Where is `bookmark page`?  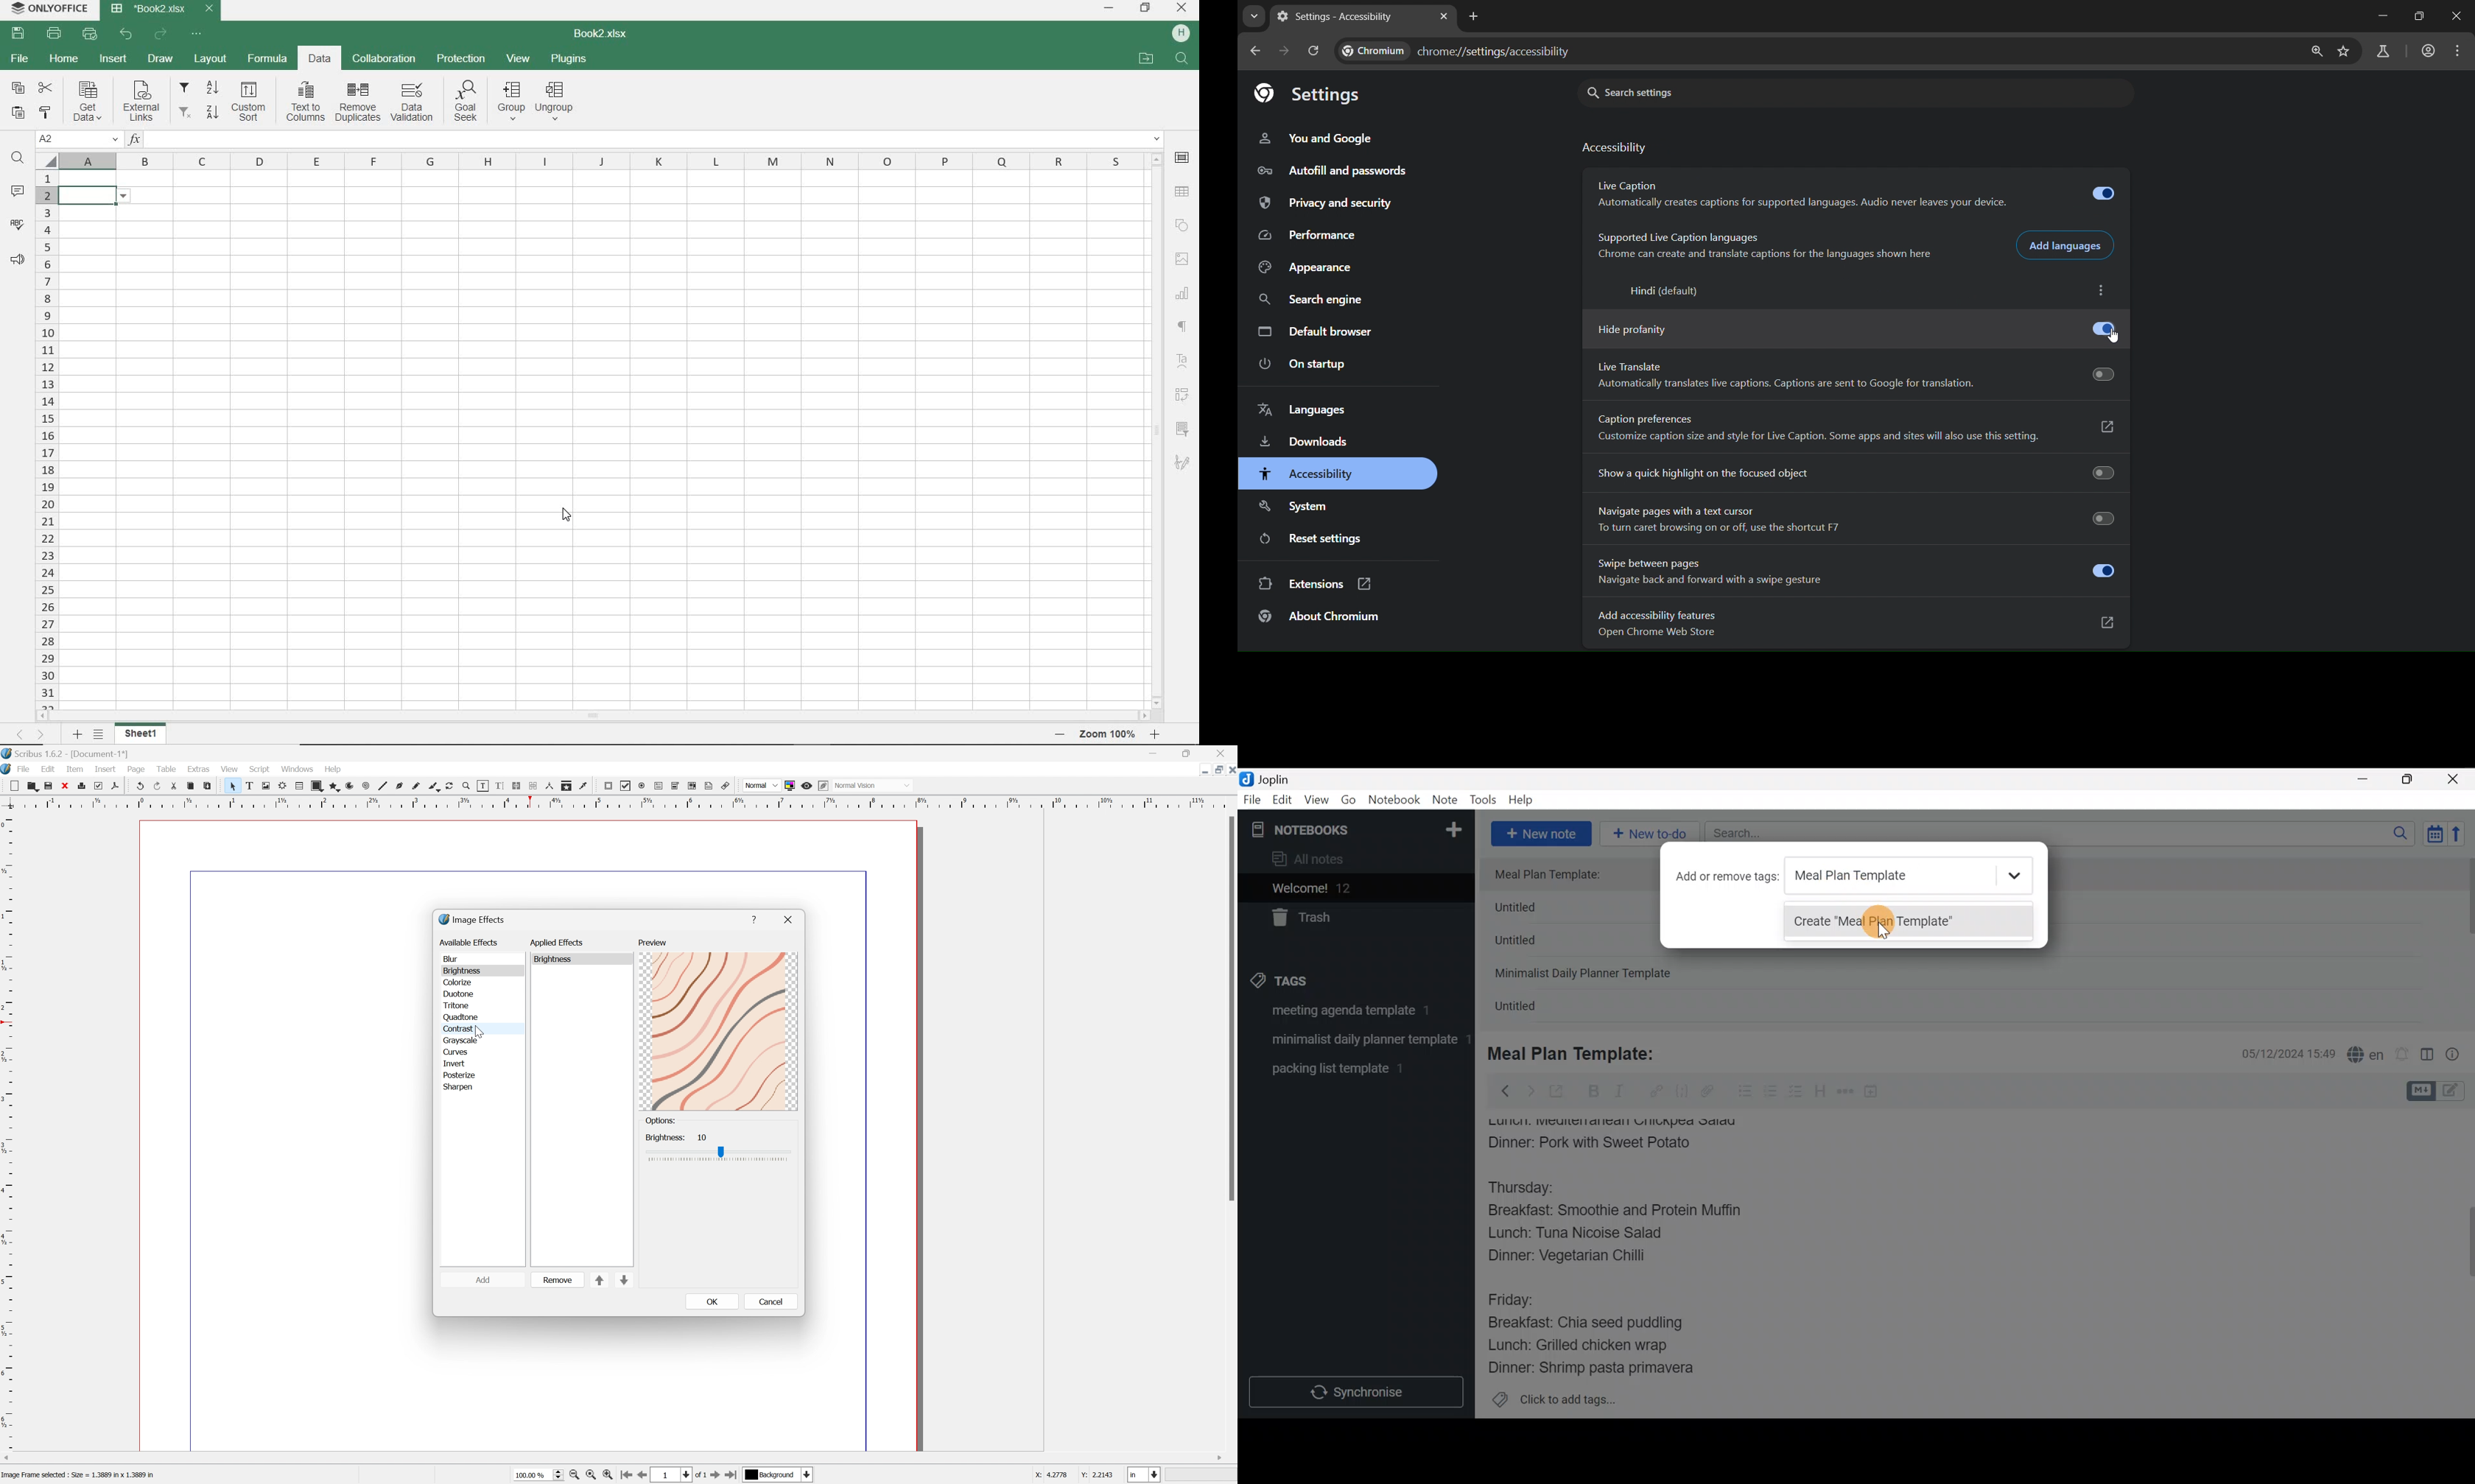
bookmark page is located at coordinates (2344, 53).